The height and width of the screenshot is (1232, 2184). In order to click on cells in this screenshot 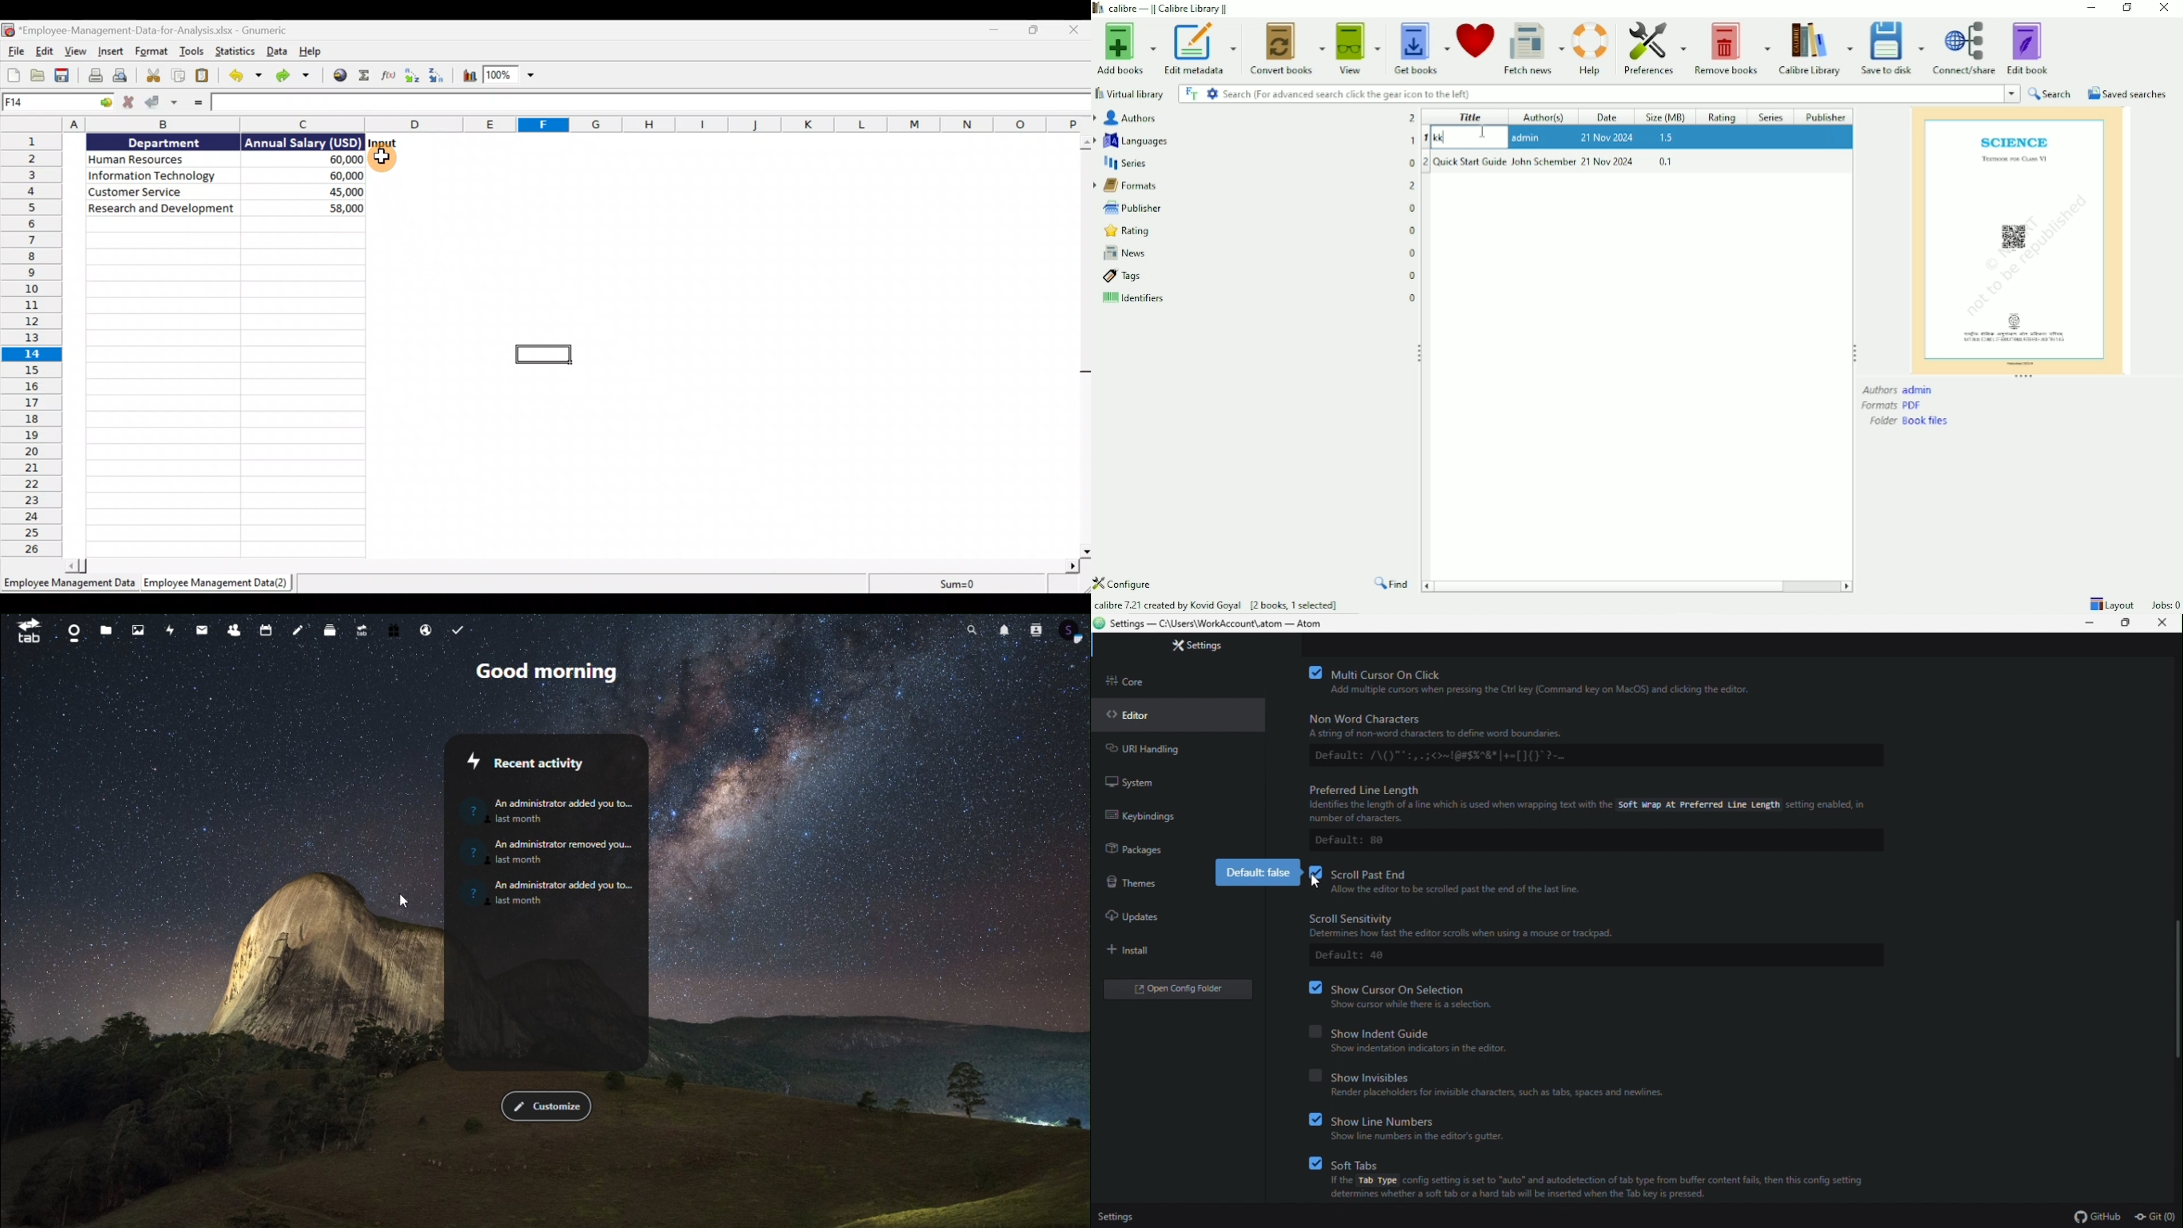, I will do `click(226, 386)`.